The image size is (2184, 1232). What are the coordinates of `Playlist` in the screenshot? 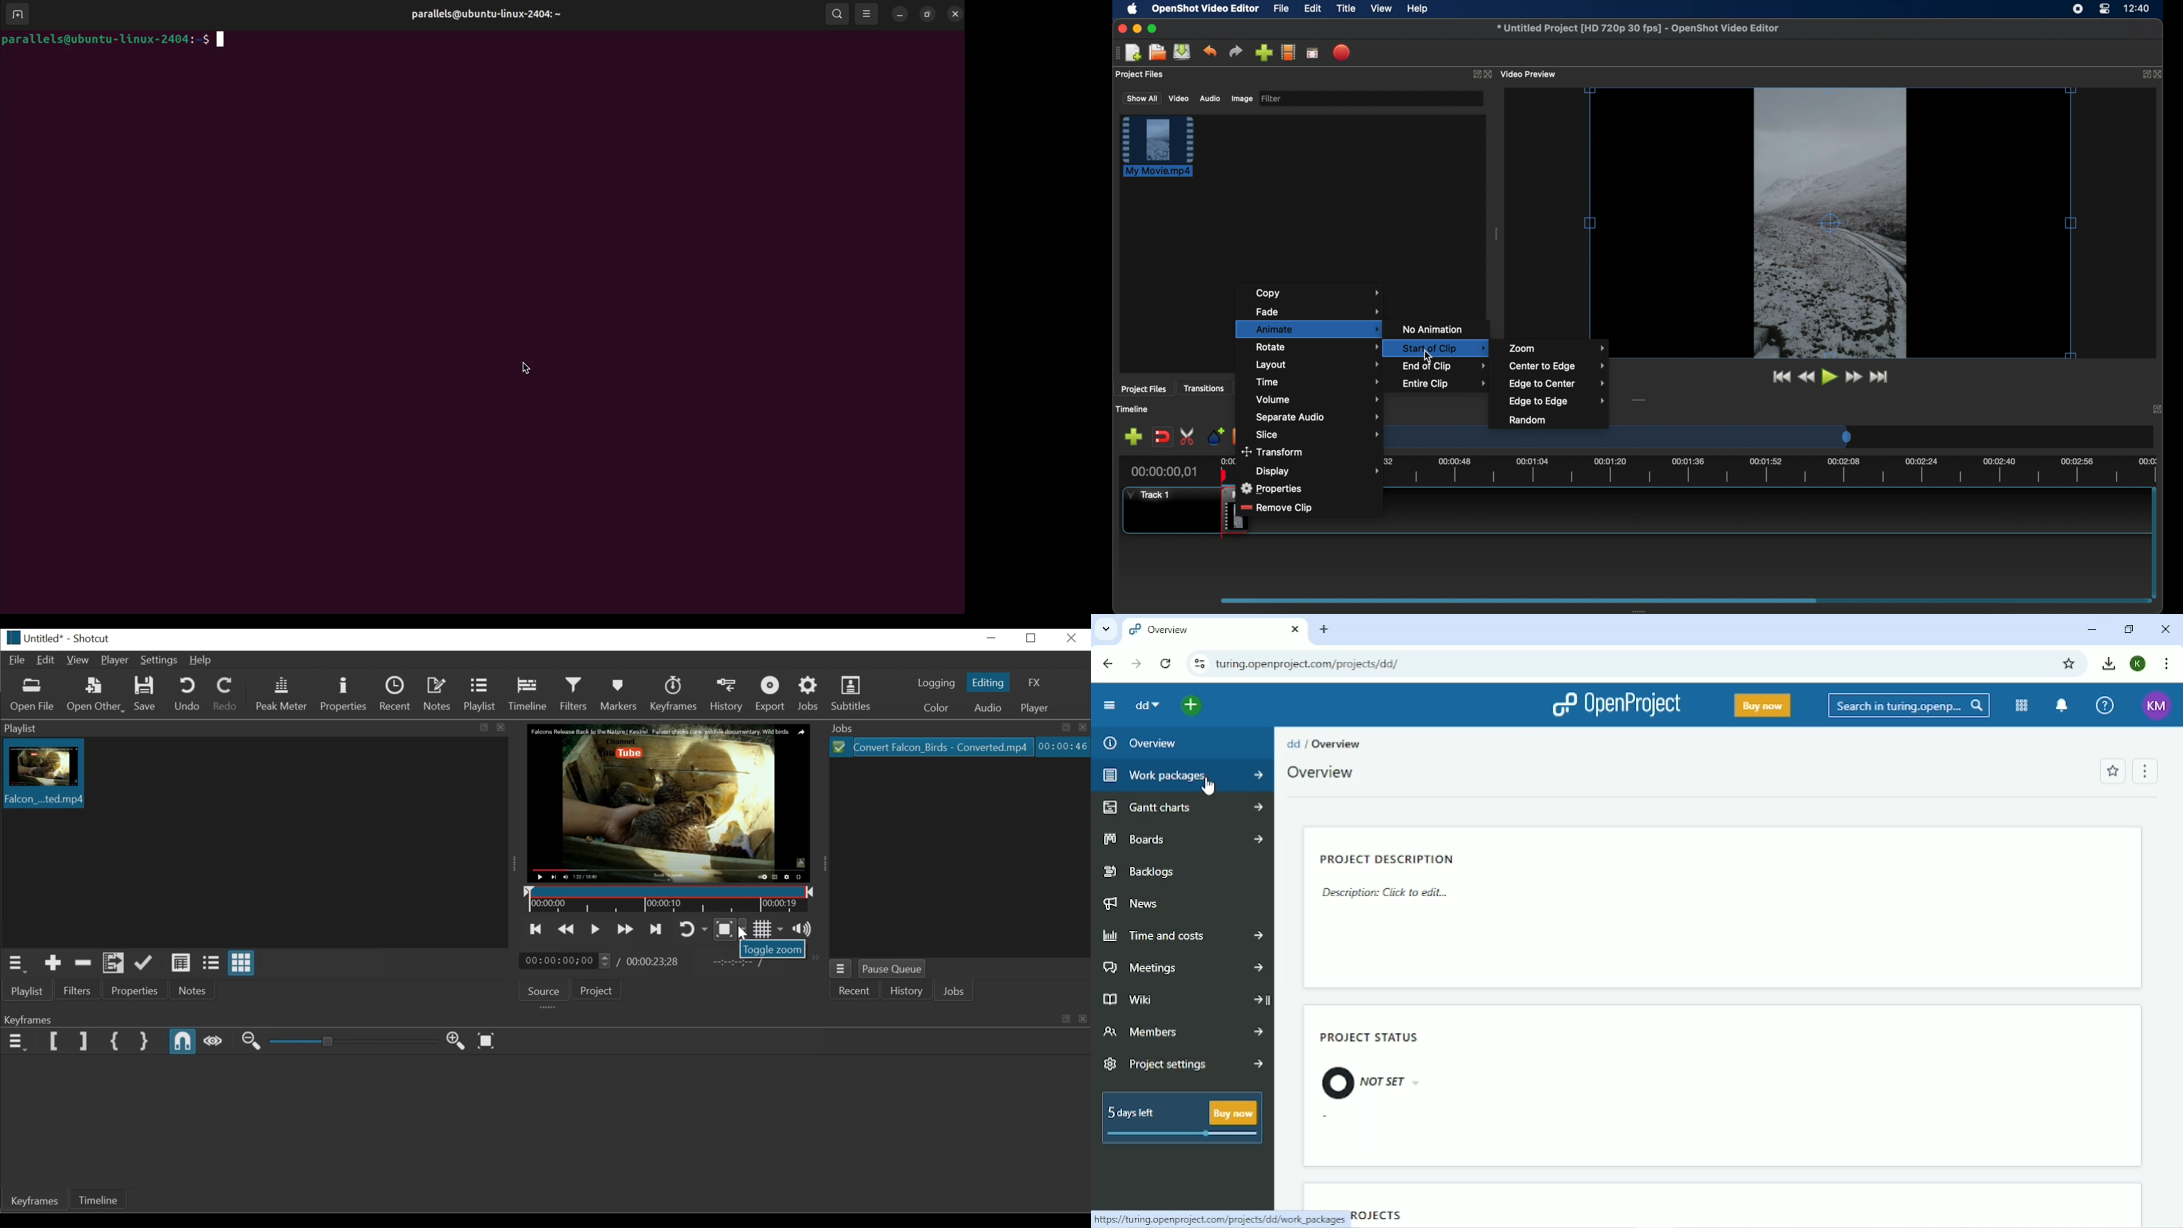 It's located at (480, 694).